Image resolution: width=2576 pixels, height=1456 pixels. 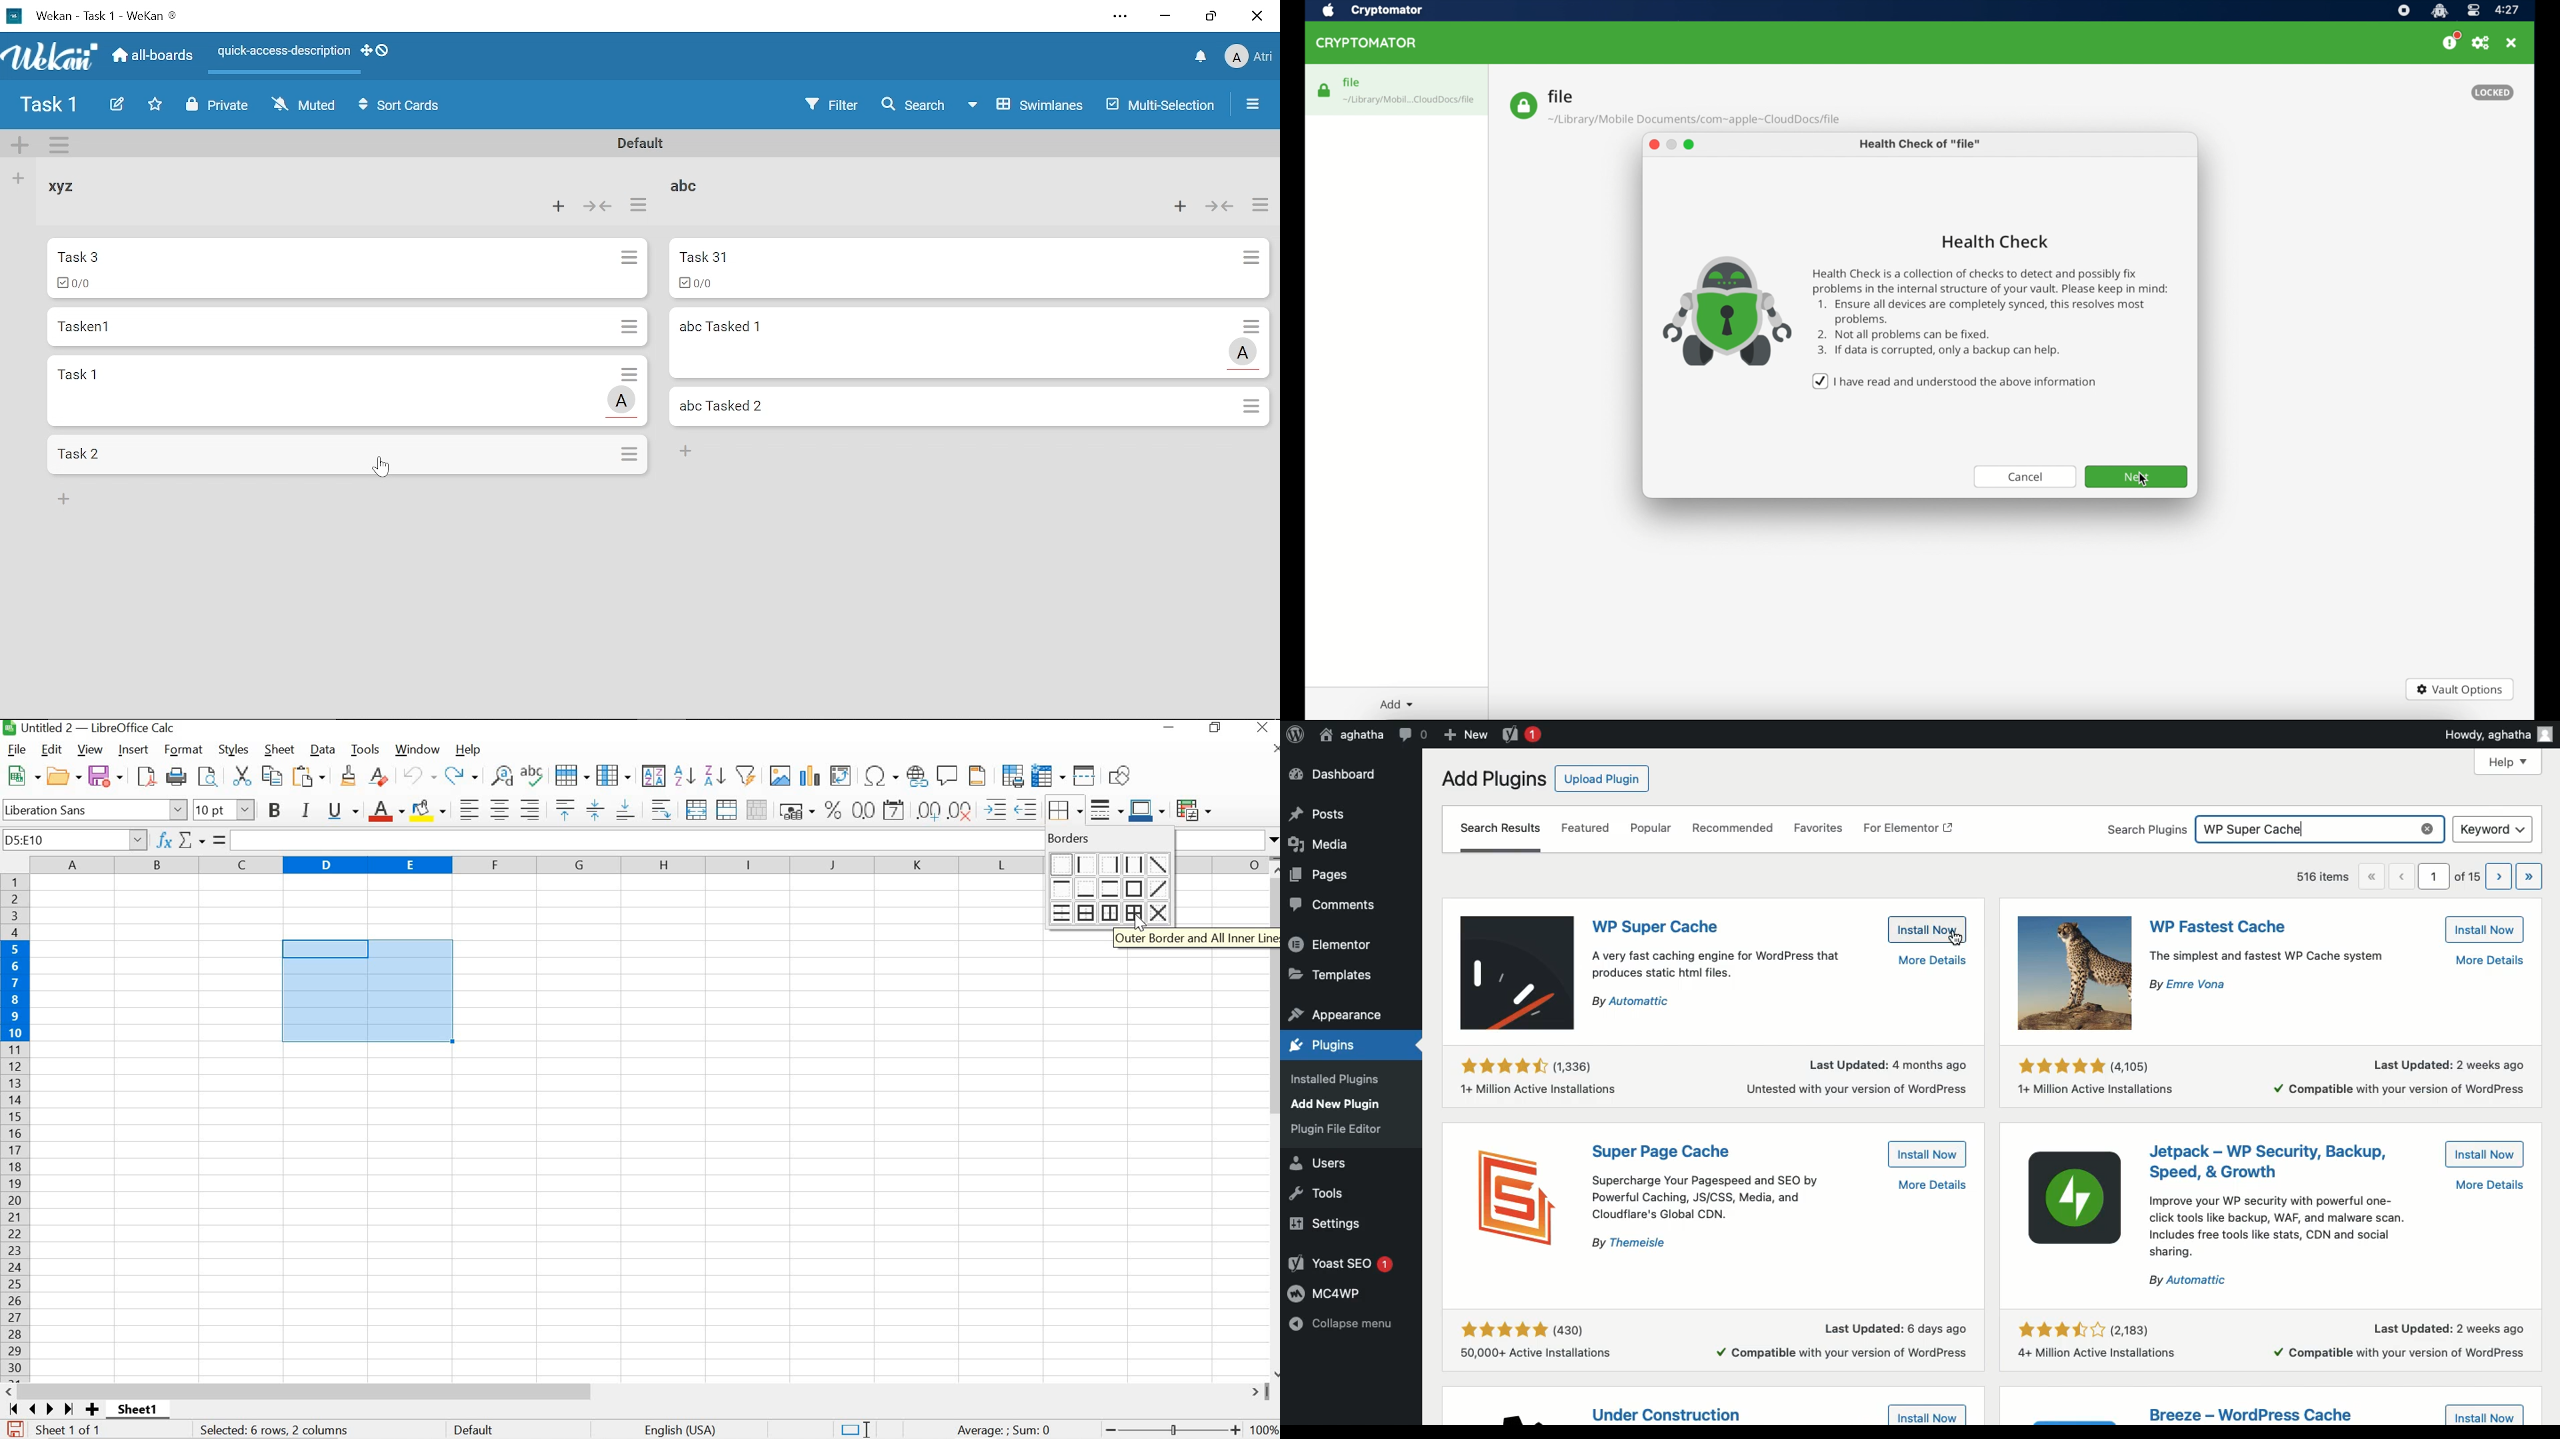 I want to click on rows, so click(x=14, y=1129).